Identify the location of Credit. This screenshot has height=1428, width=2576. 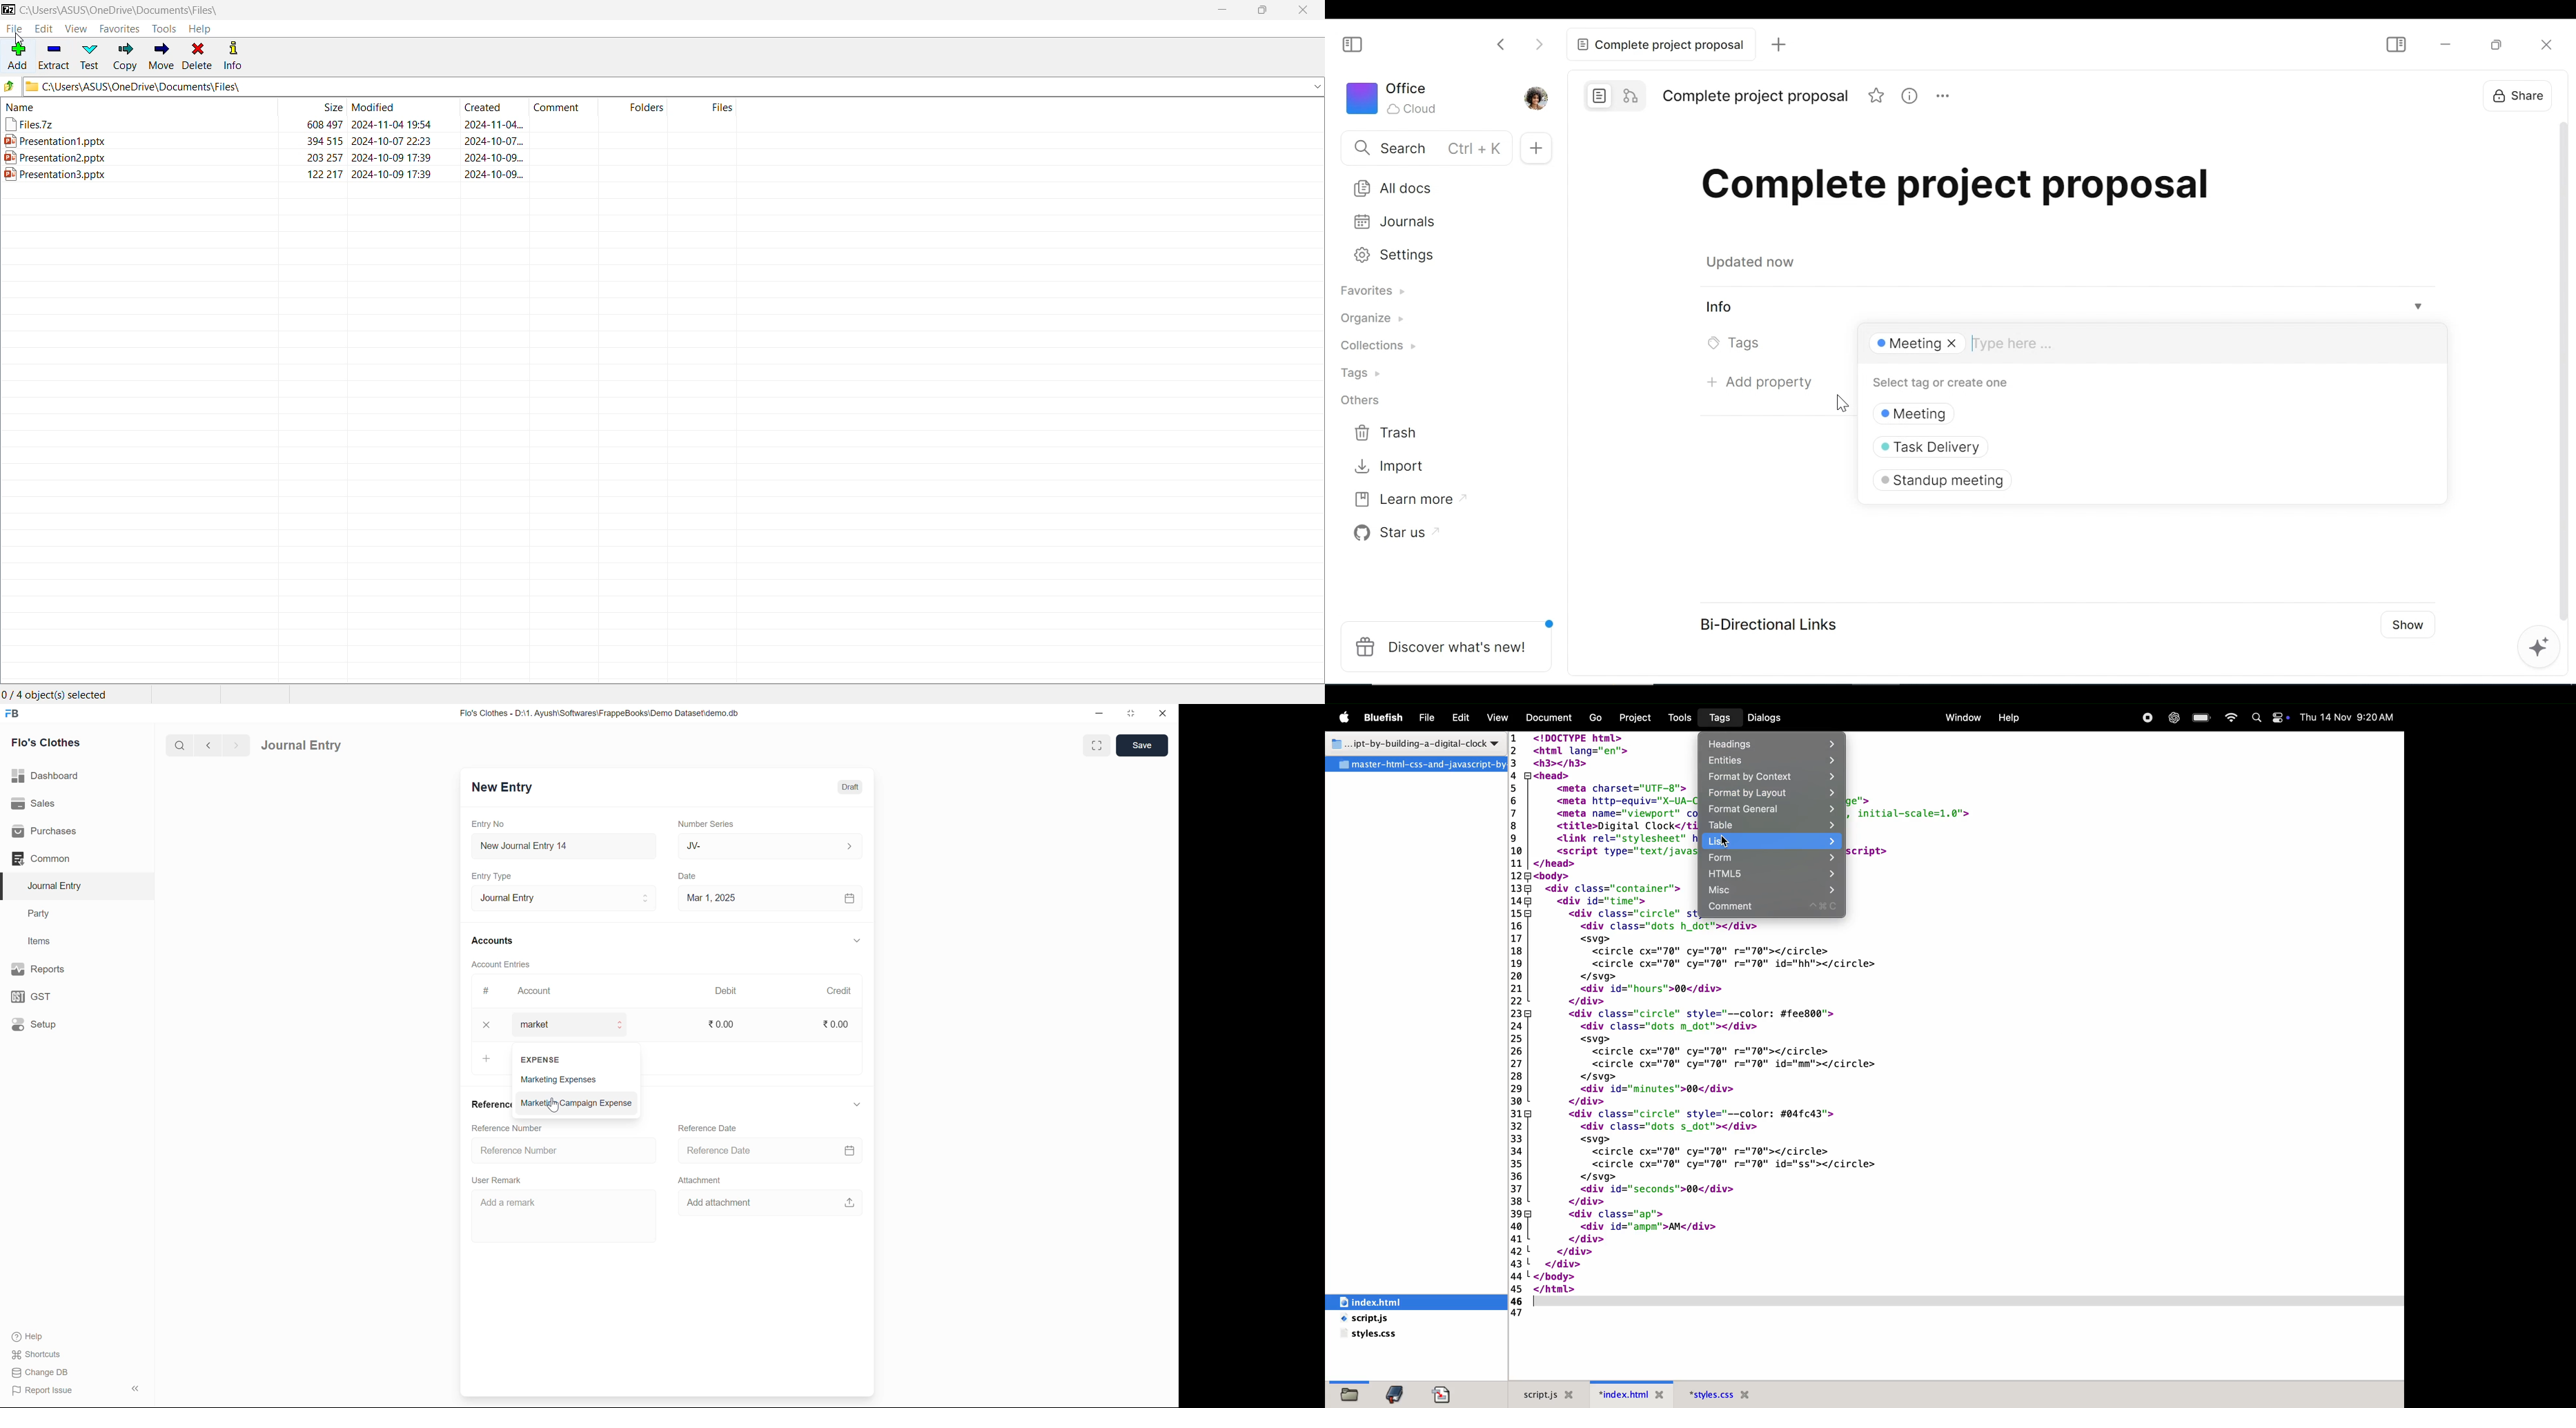
(839, 991).